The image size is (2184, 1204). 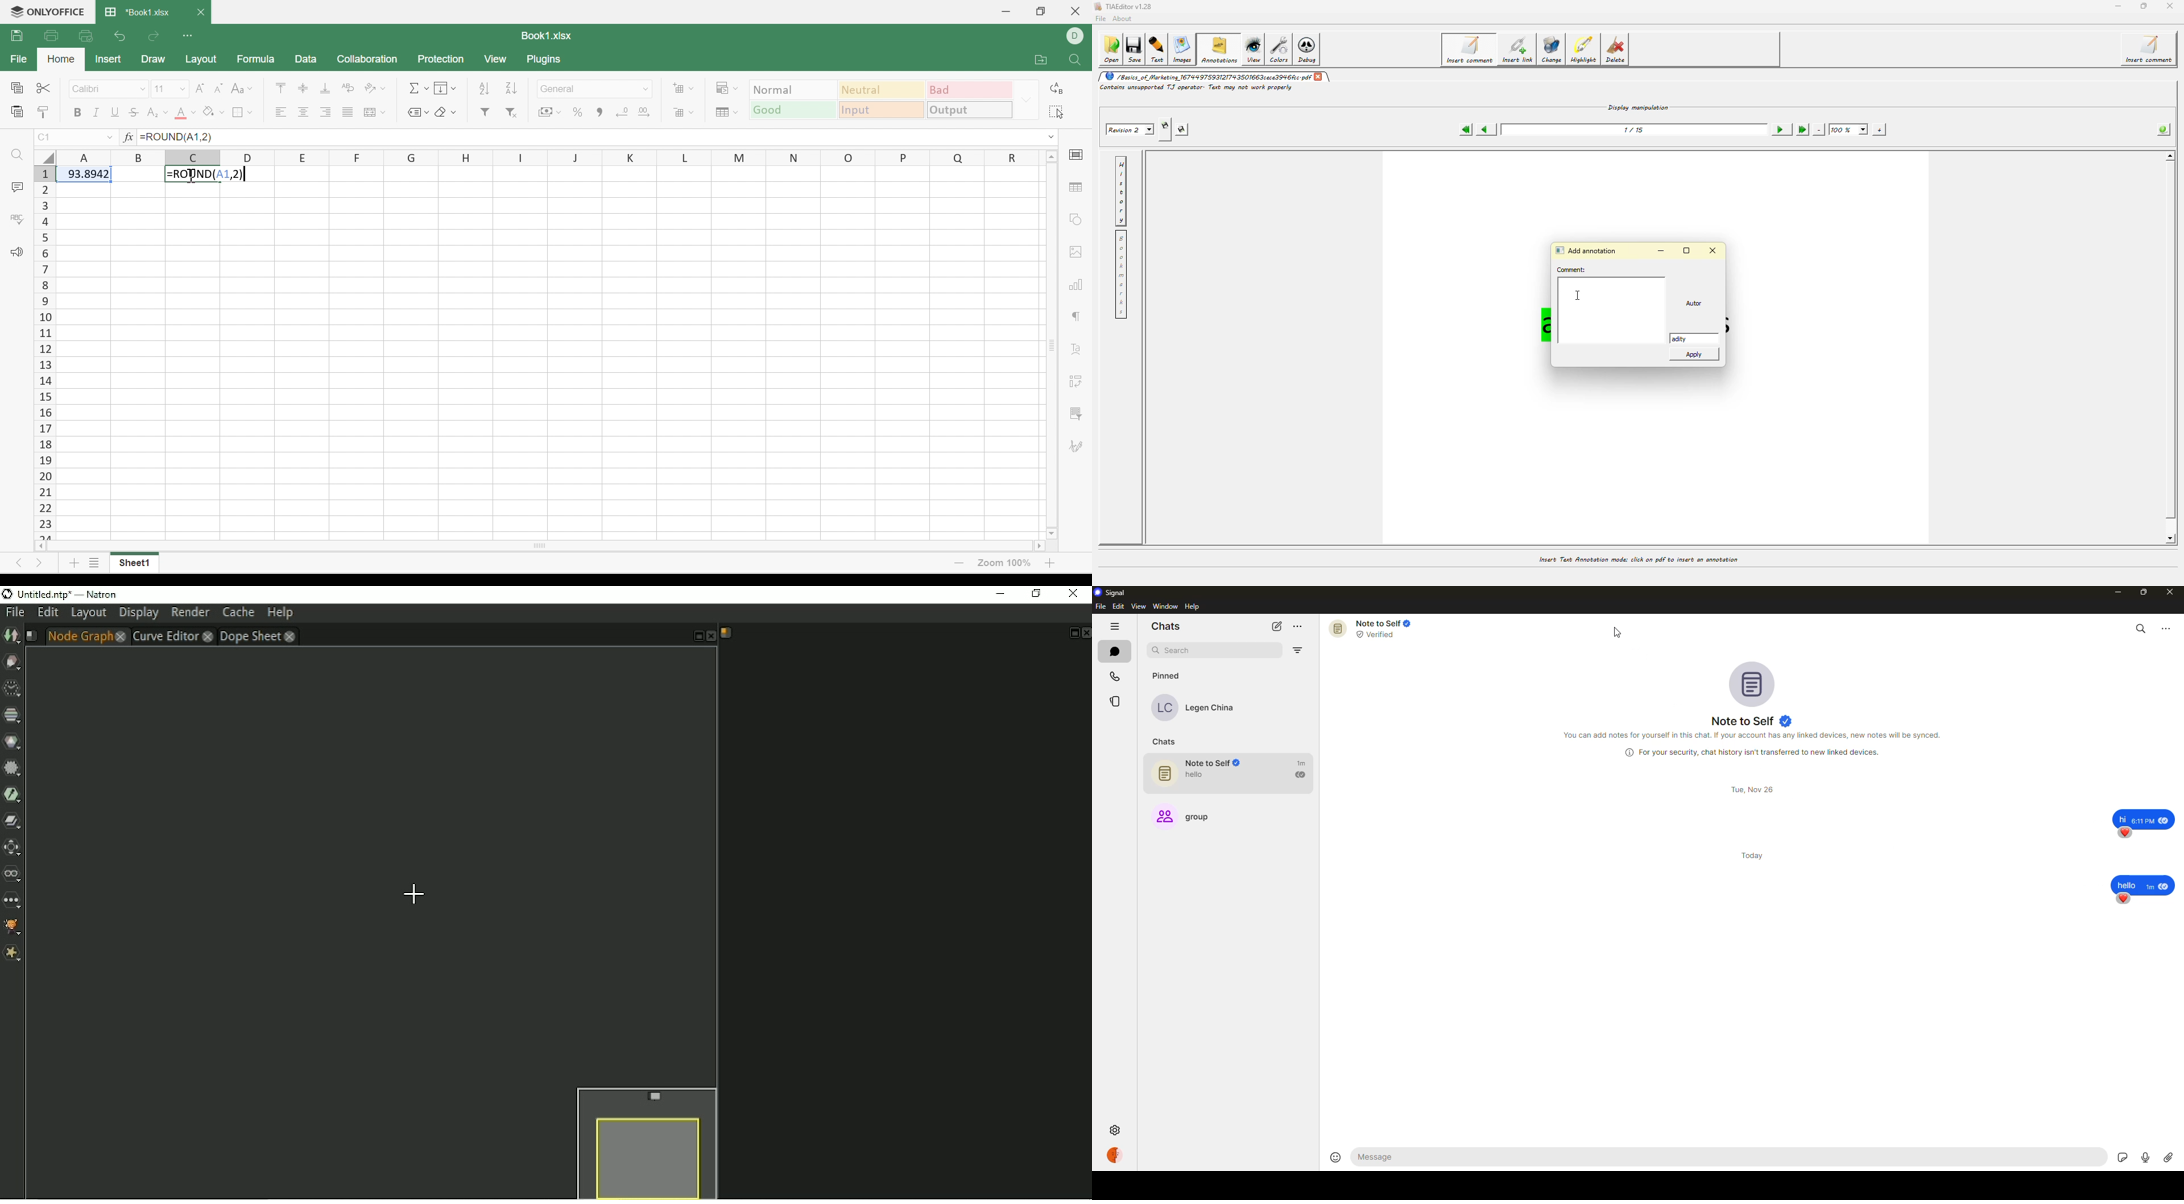 What do you see at coordinates (1300, 628) in the screenshot?
I see `more` at bounding box center [1300, 628].